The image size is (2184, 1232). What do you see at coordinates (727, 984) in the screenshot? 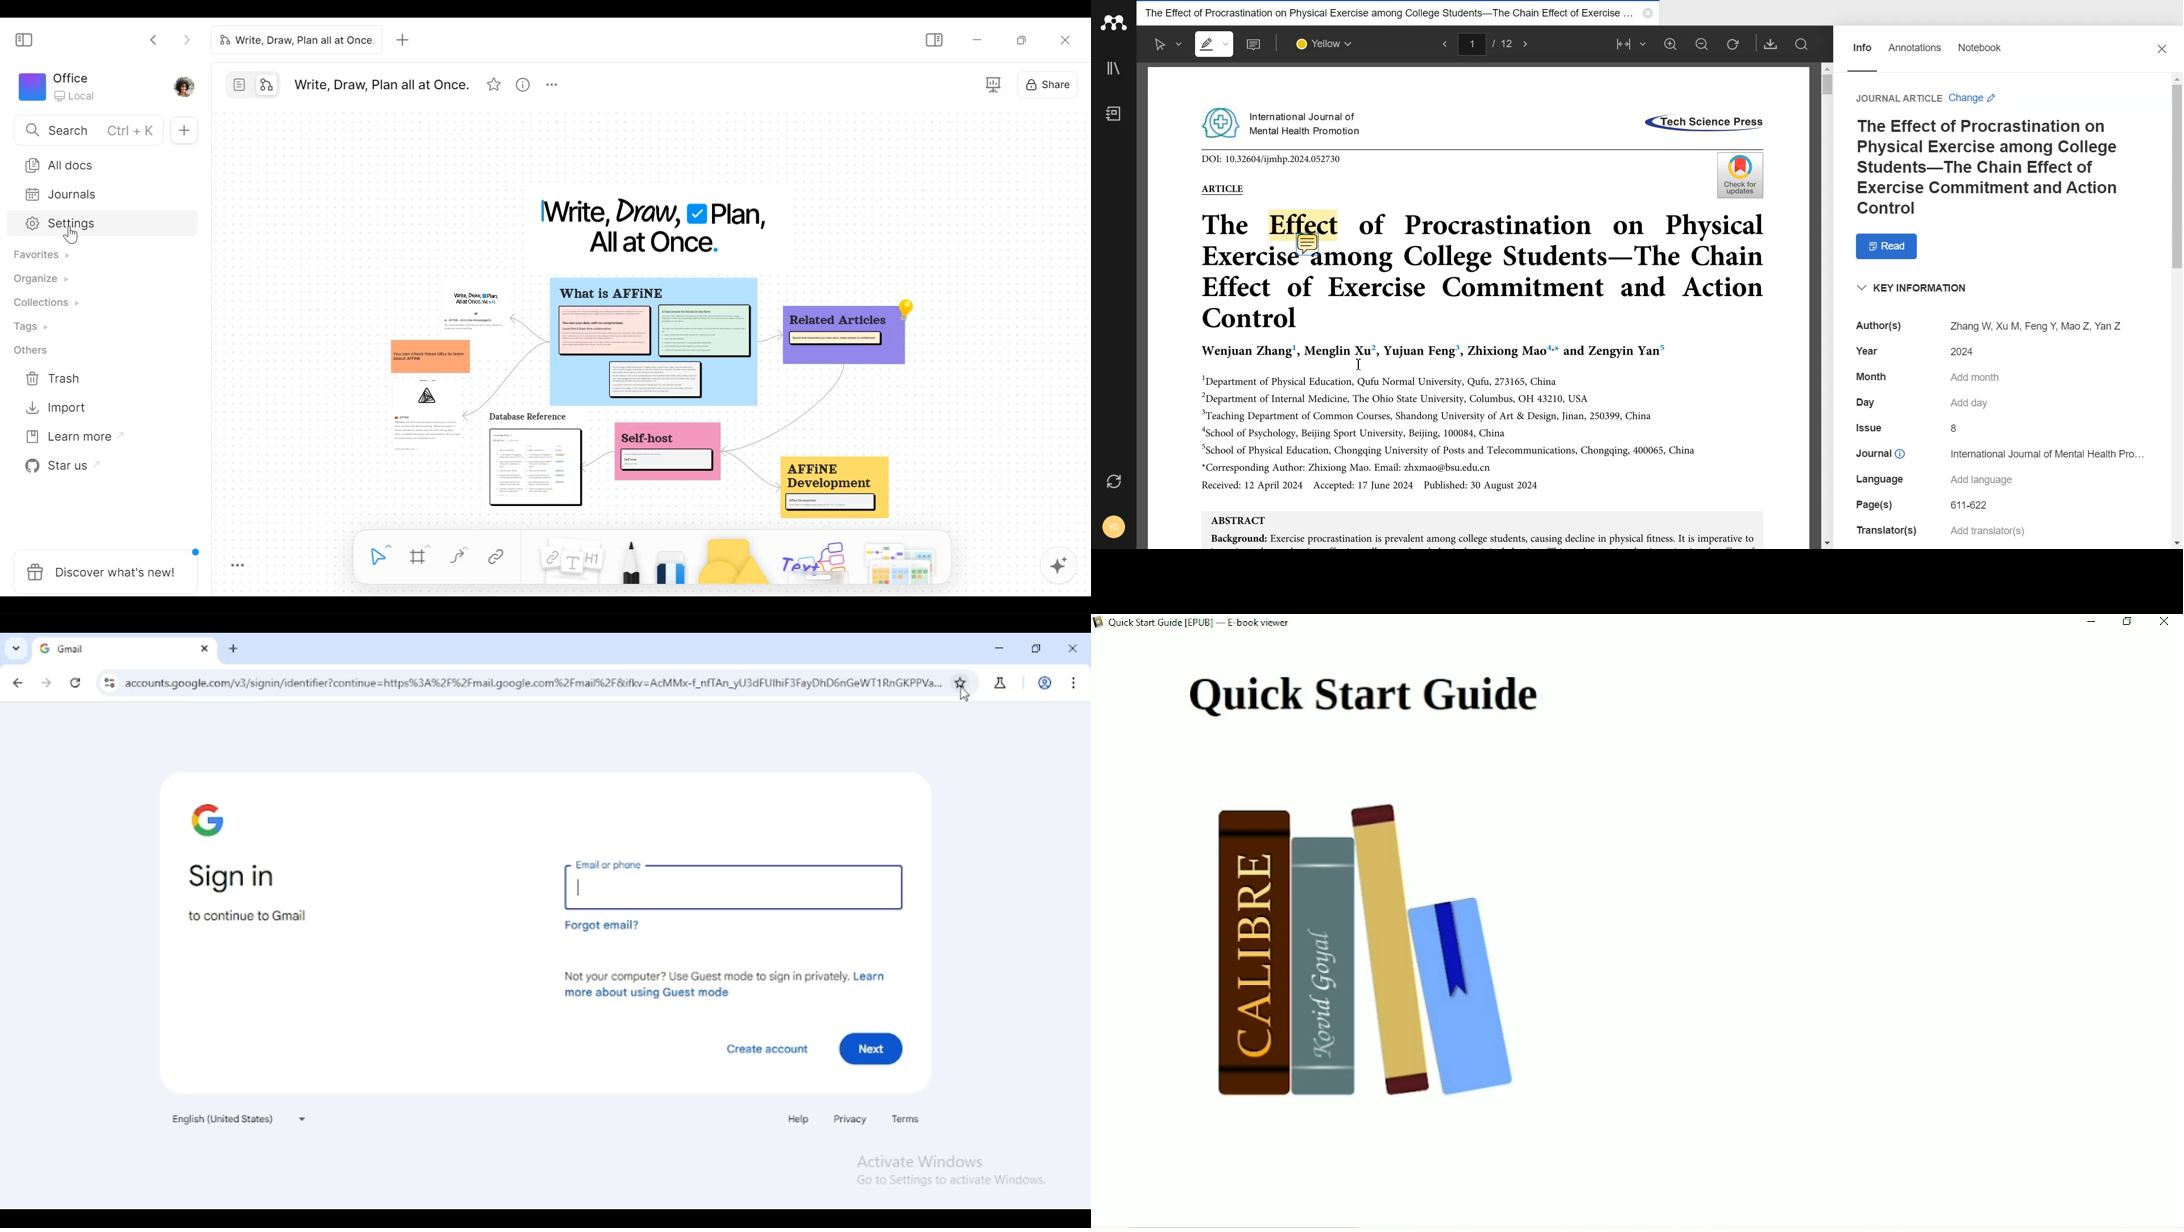
I see `not your computer? use guest mode to sign in privately. learn more about using guest mode` at bounding box center [727, 984].